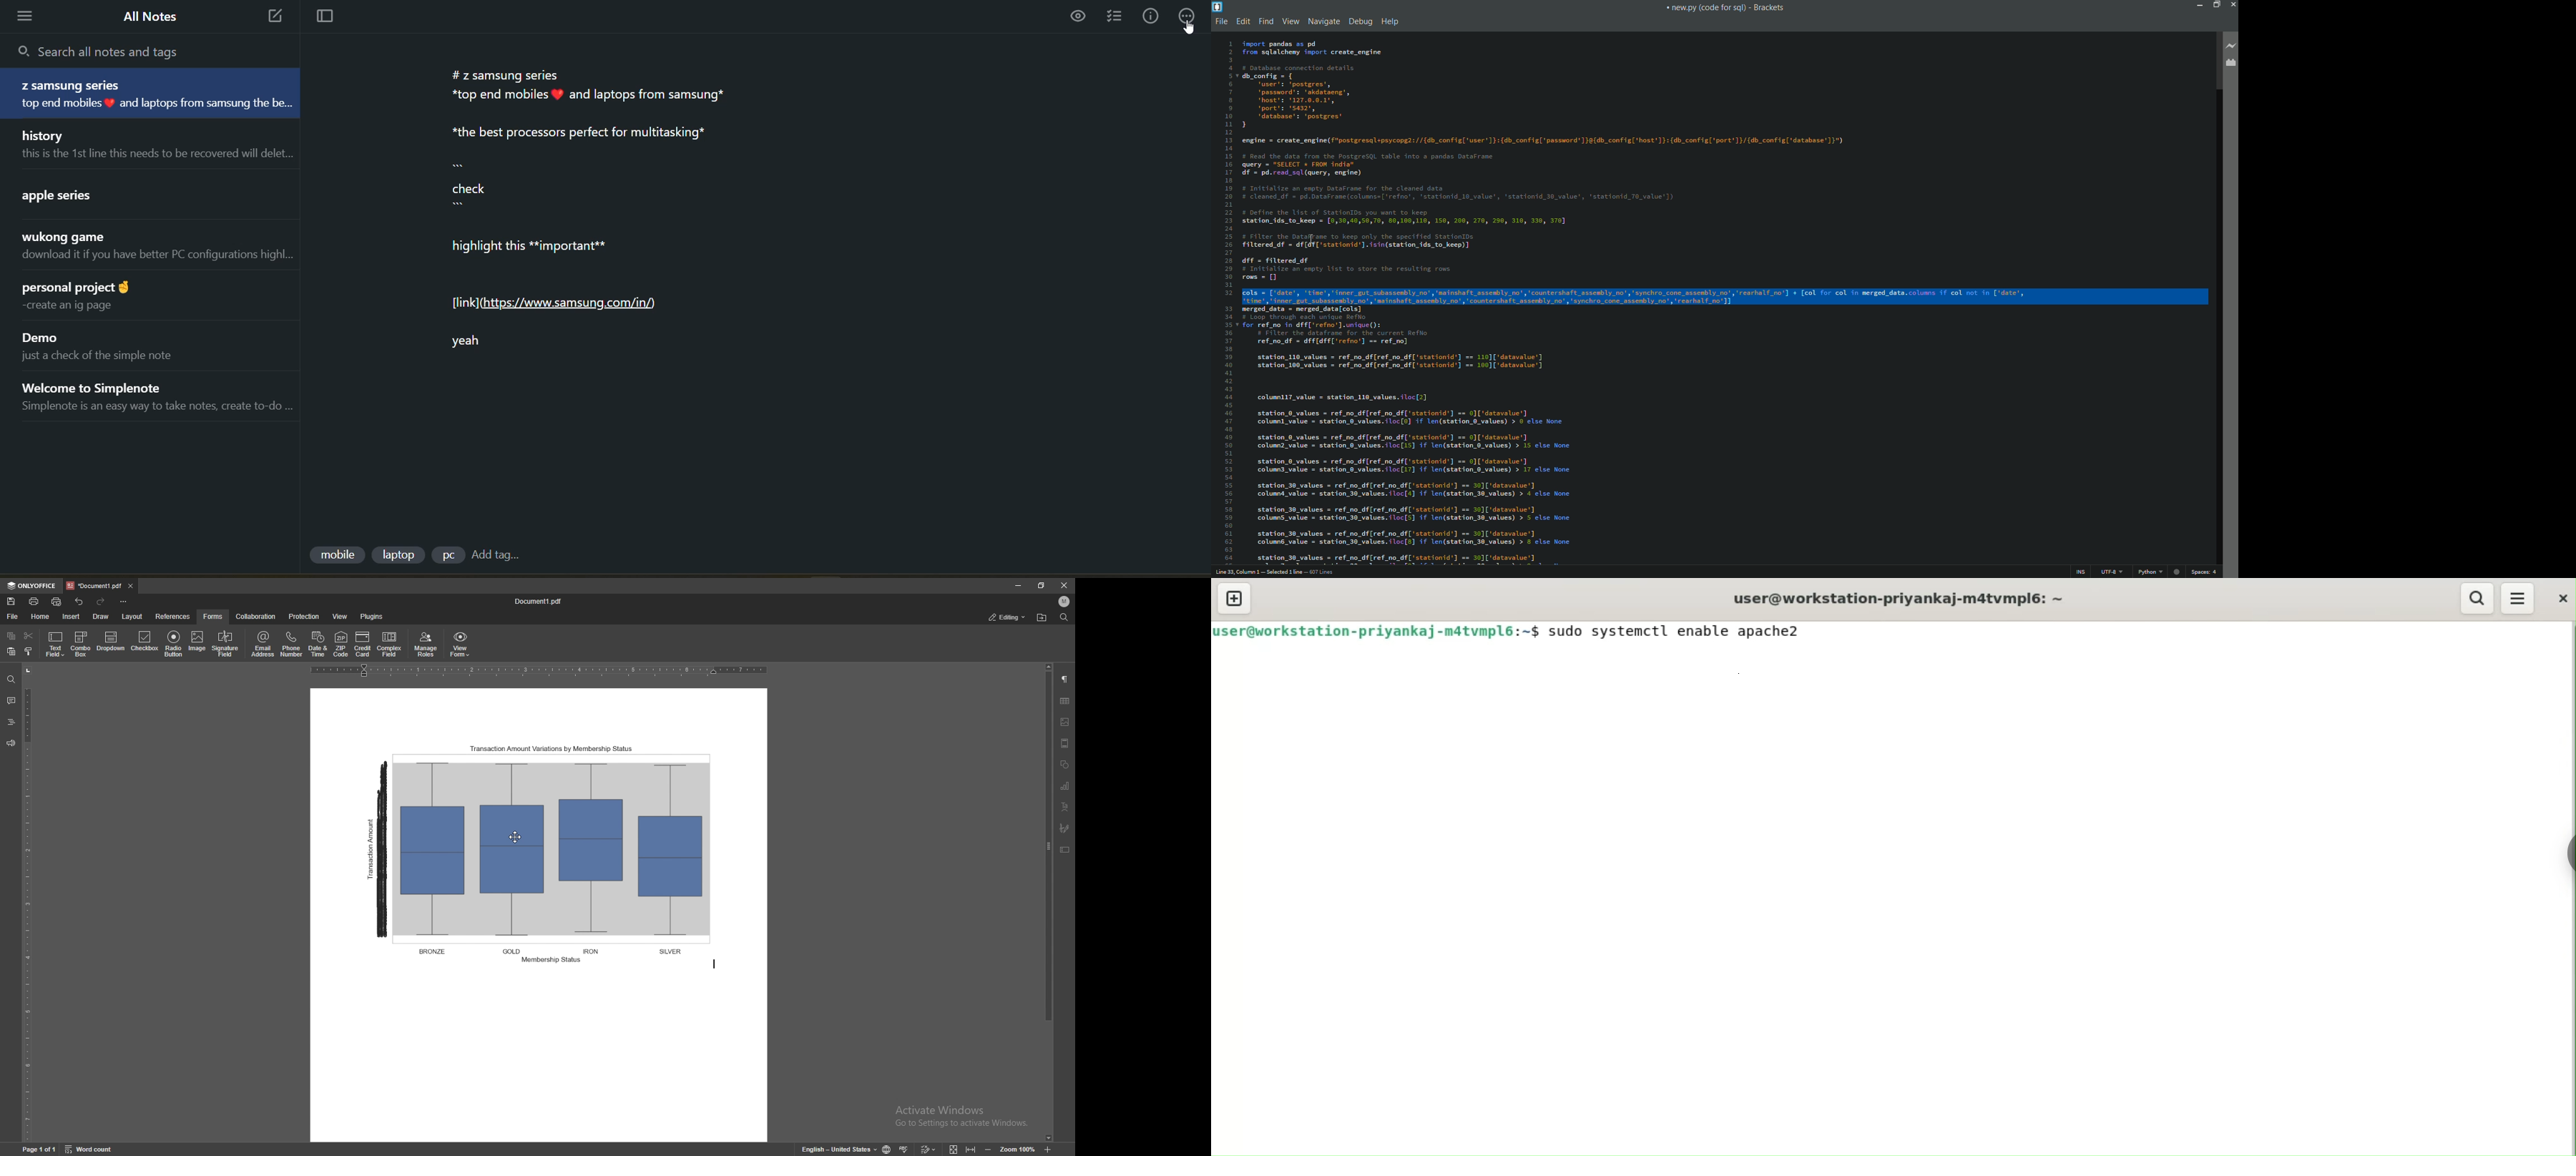 The image size is (2576, 1176). Describe the element at coordinates (29, 651) in the screenshot. I see `copy style` at that location.